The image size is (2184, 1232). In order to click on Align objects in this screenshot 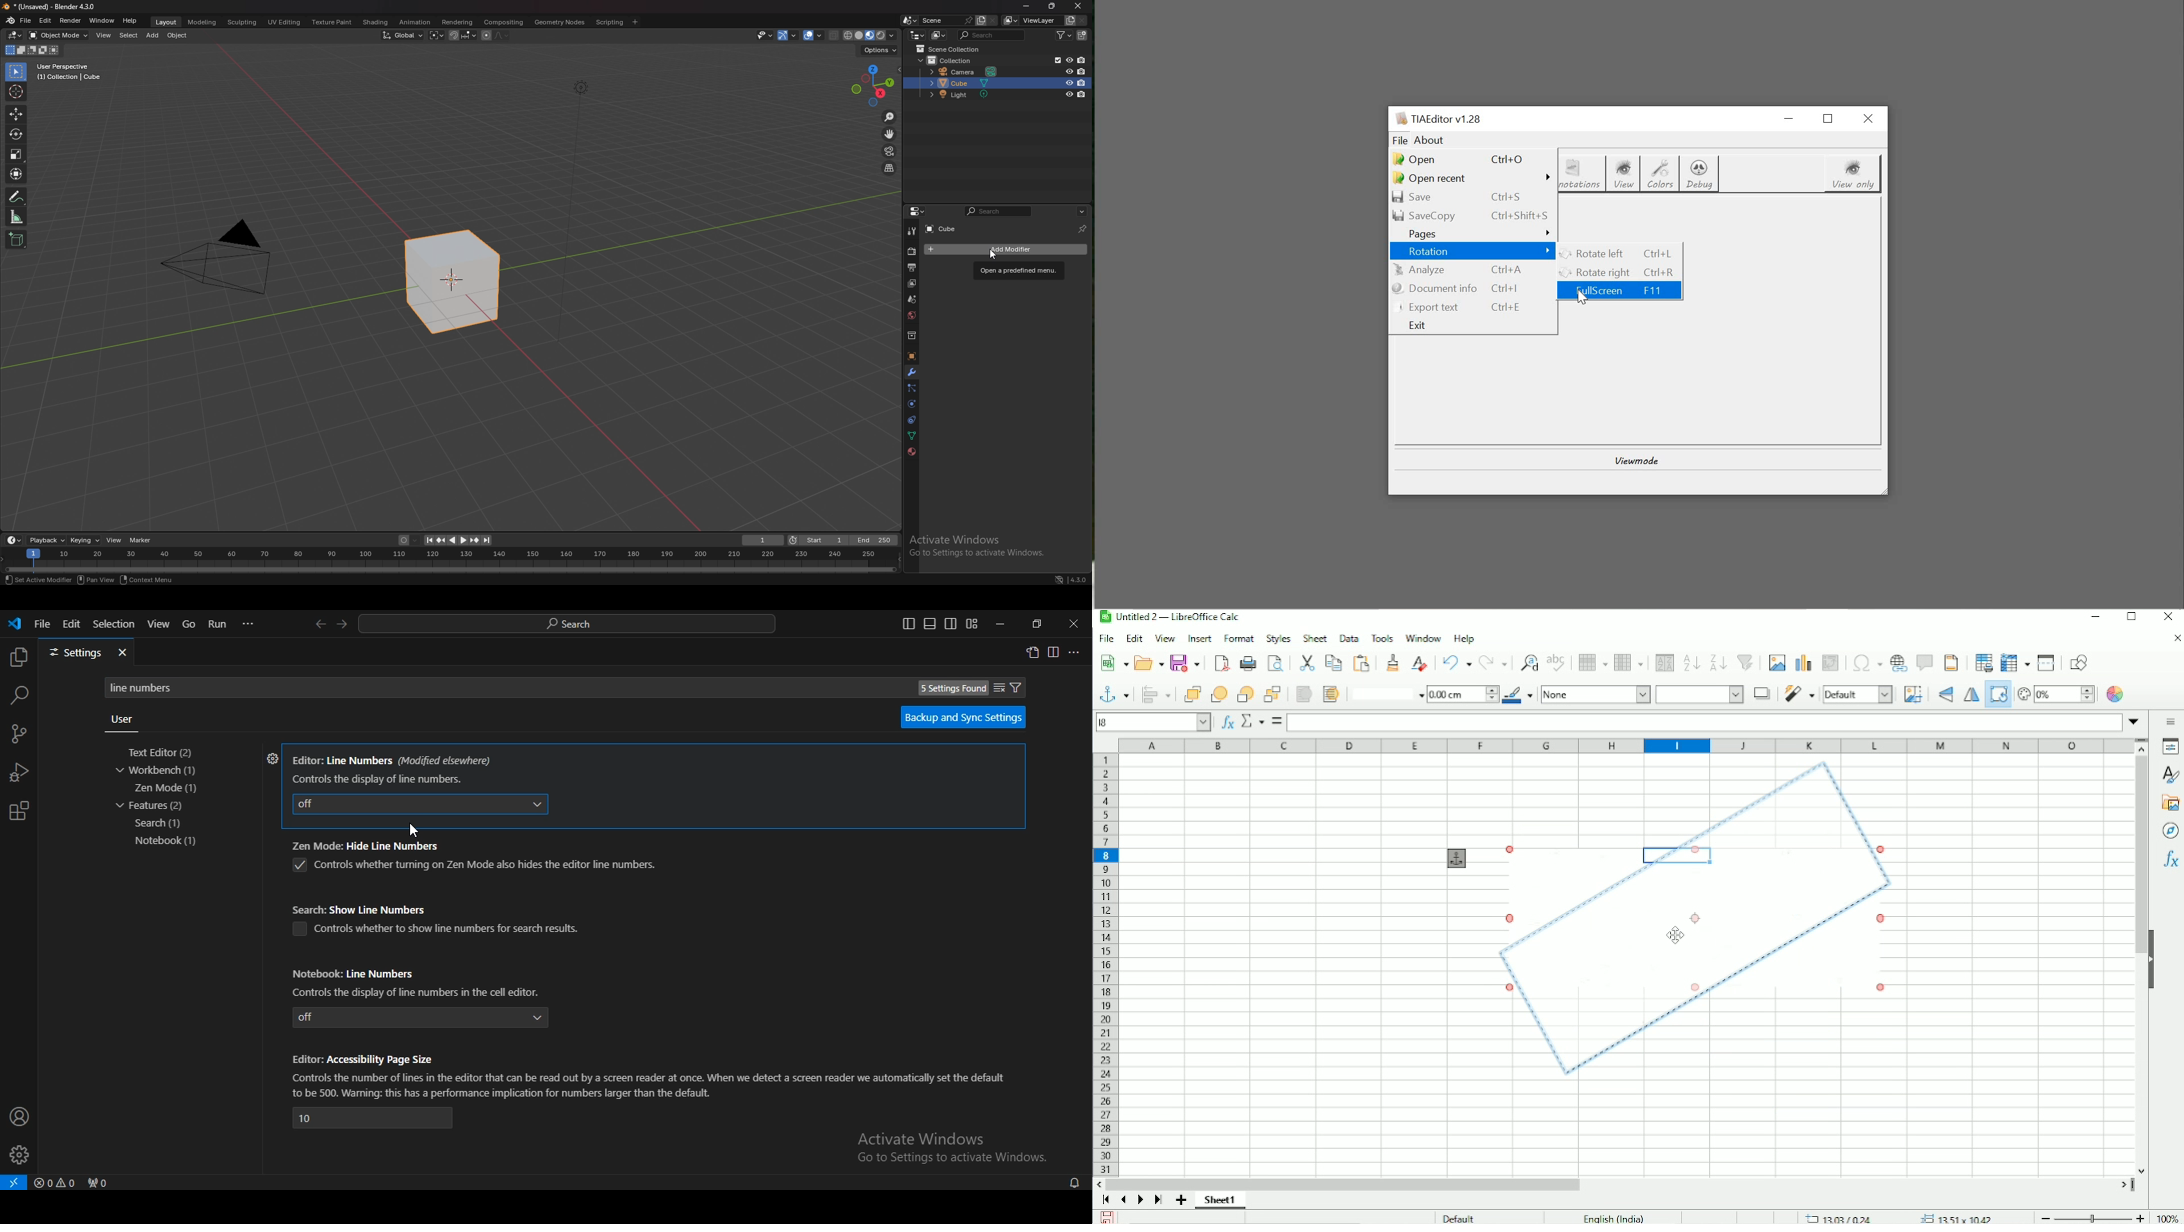, I will do `click(1155, 694)`.